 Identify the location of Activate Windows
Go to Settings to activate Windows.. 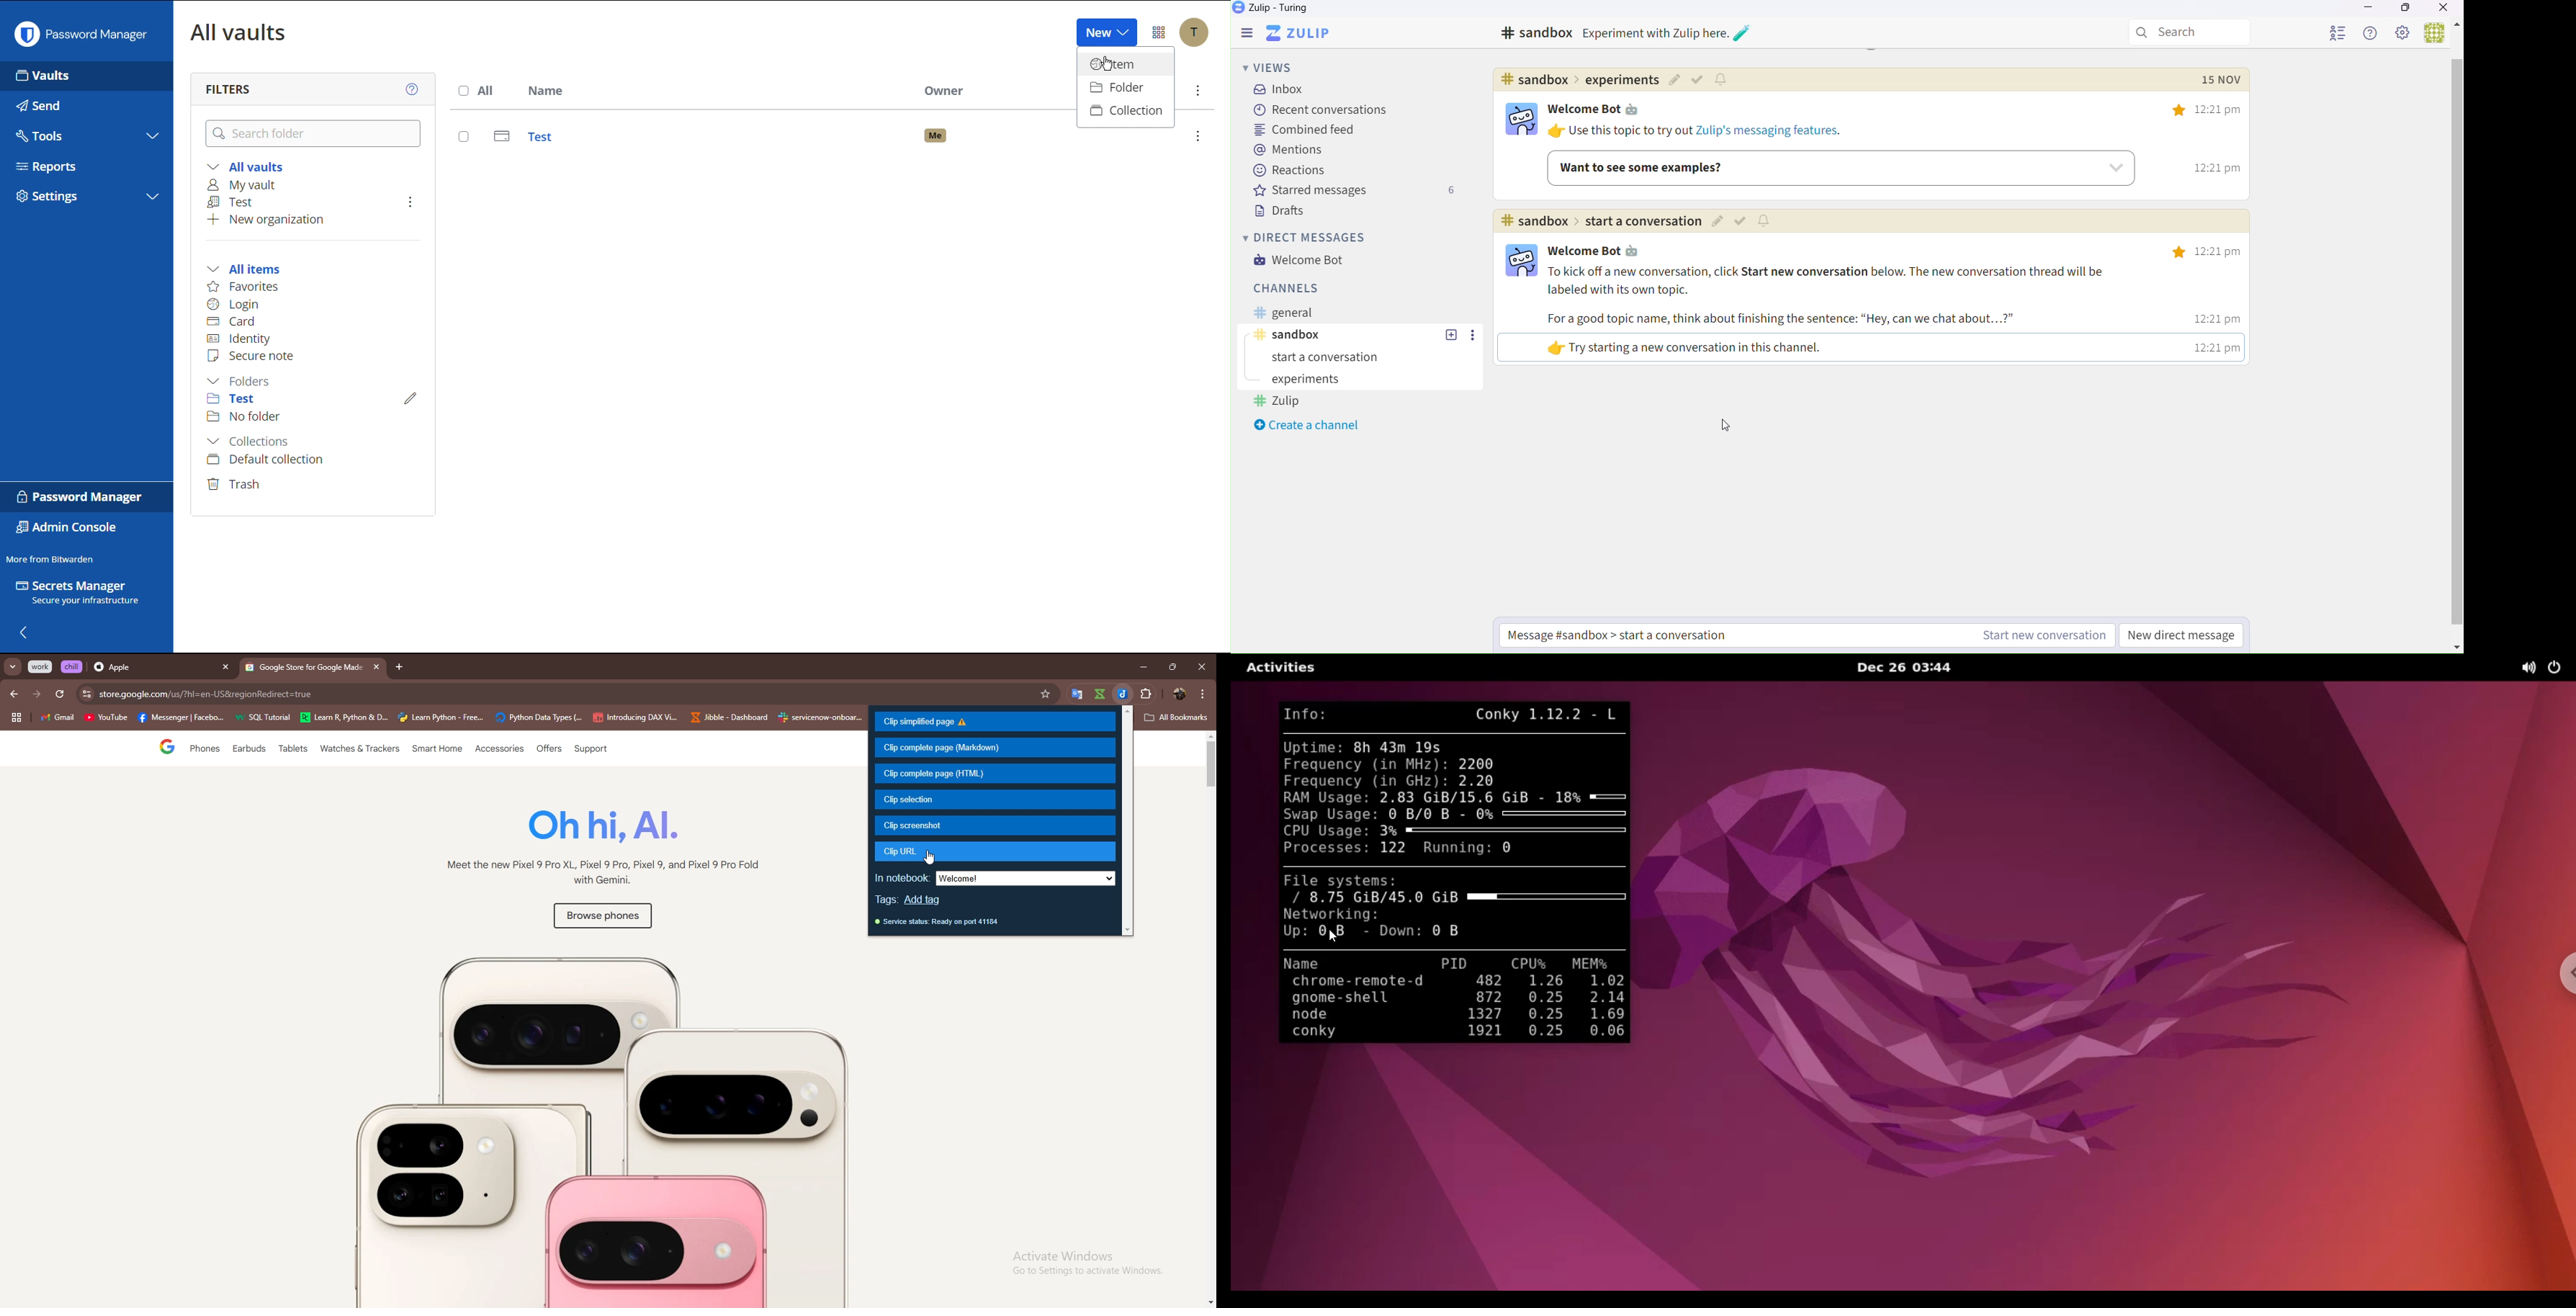
(1080, 1264).